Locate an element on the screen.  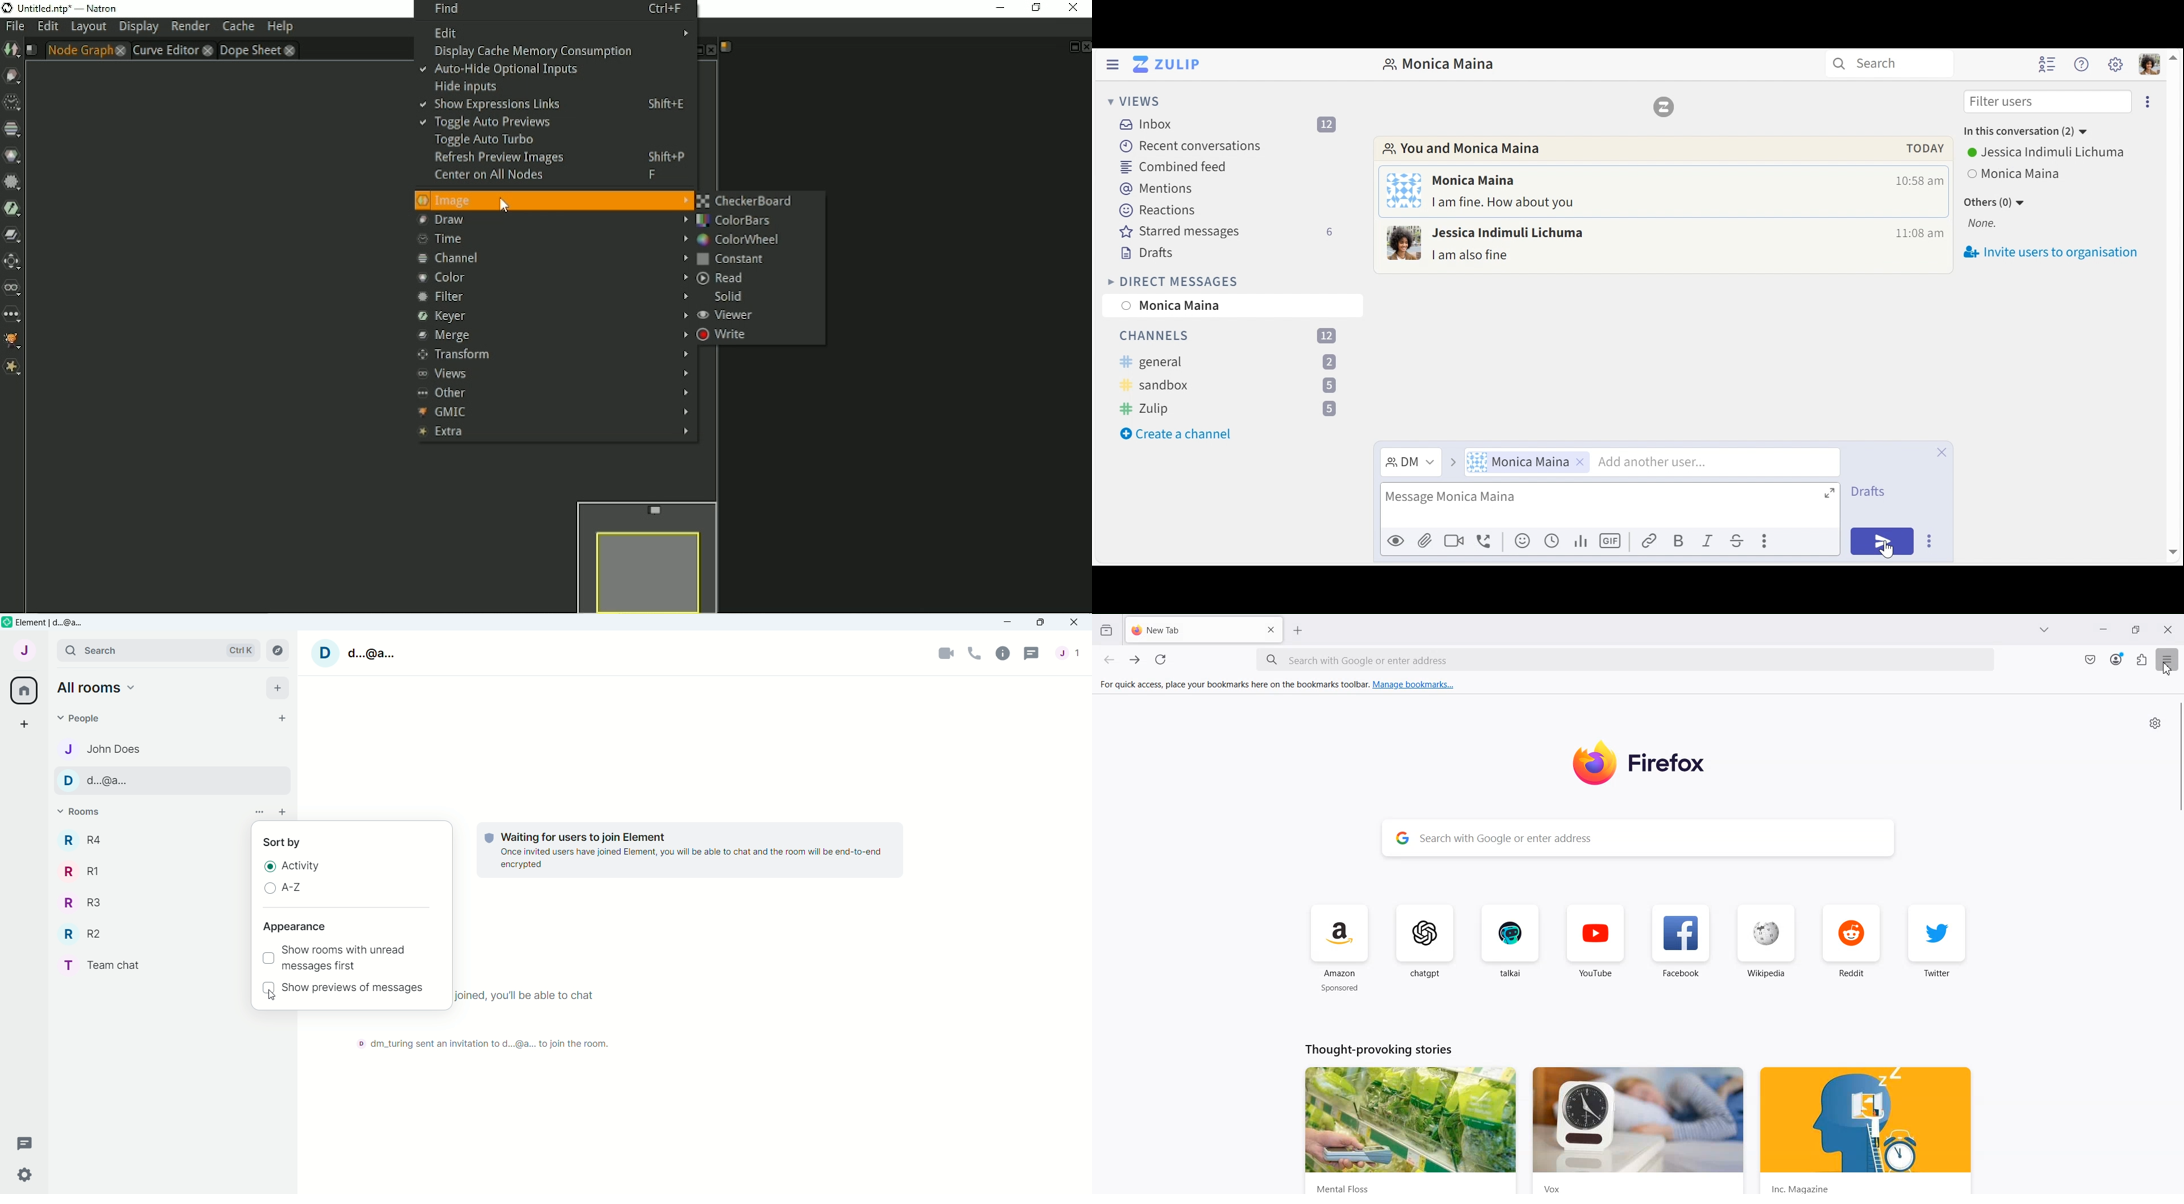
Strikethrough is located at coordinates (1738, 540).